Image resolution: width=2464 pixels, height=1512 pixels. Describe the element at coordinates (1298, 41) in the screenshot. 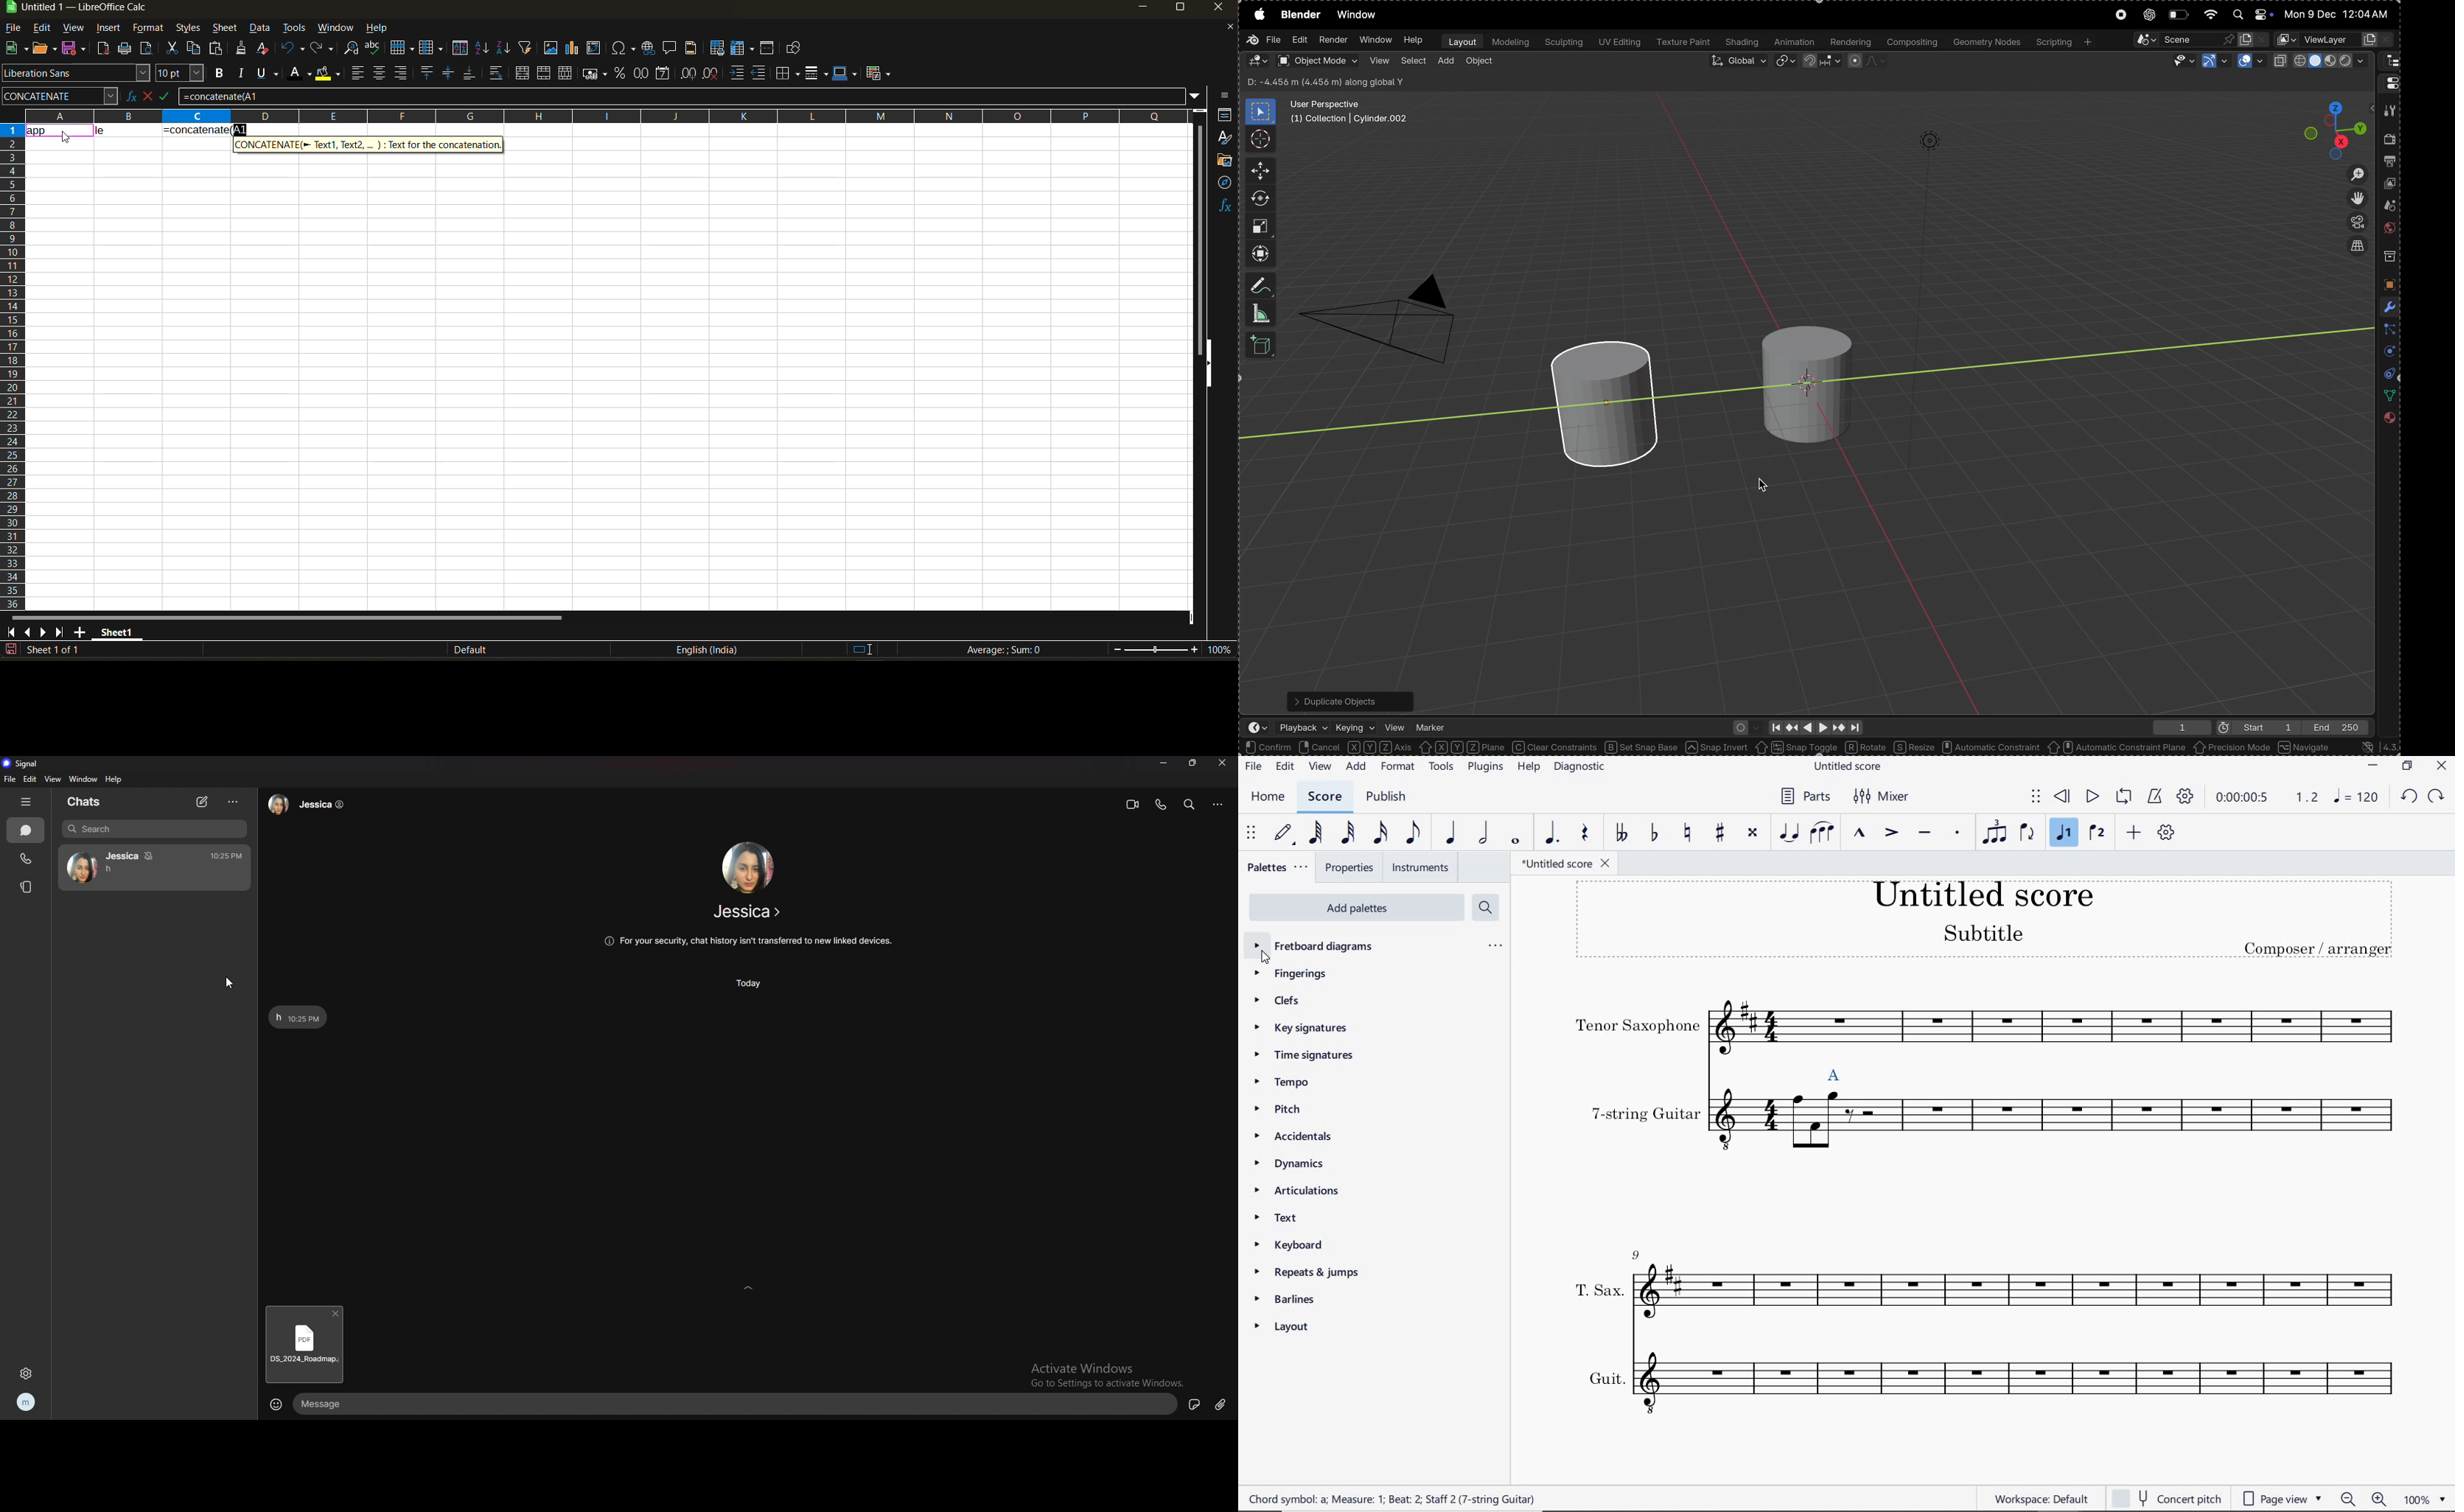

I see `Edit` at that location.